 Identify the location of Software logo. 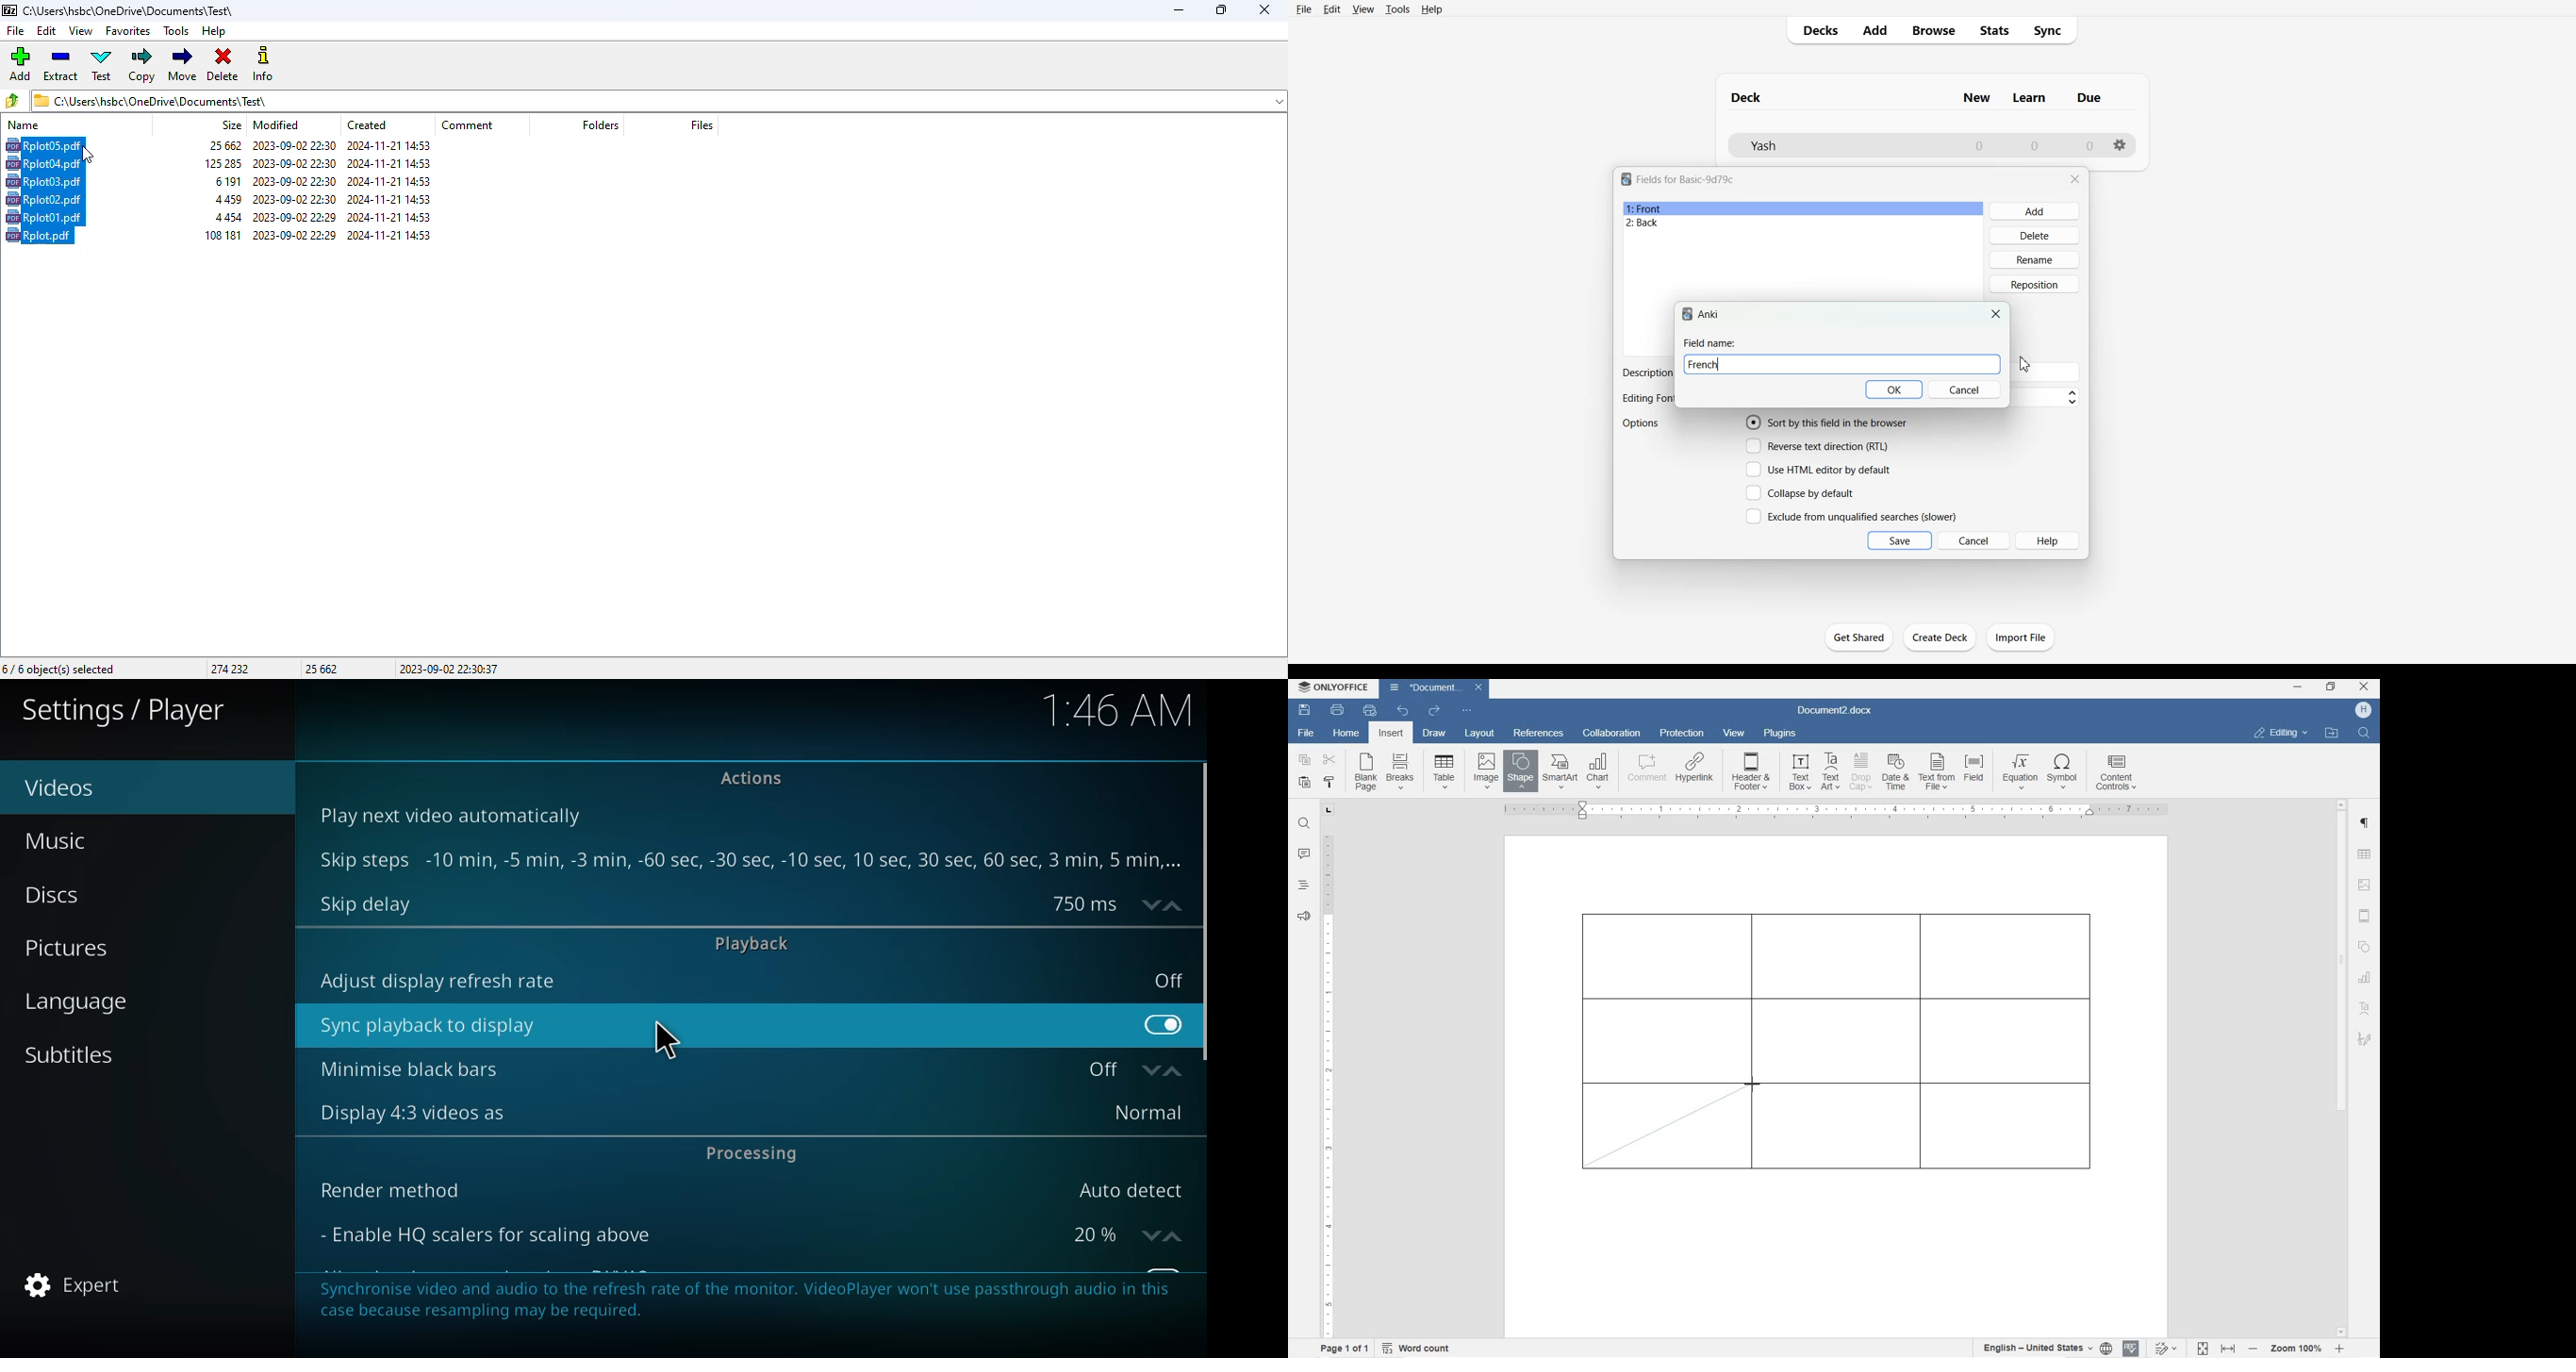
(1626, 179).